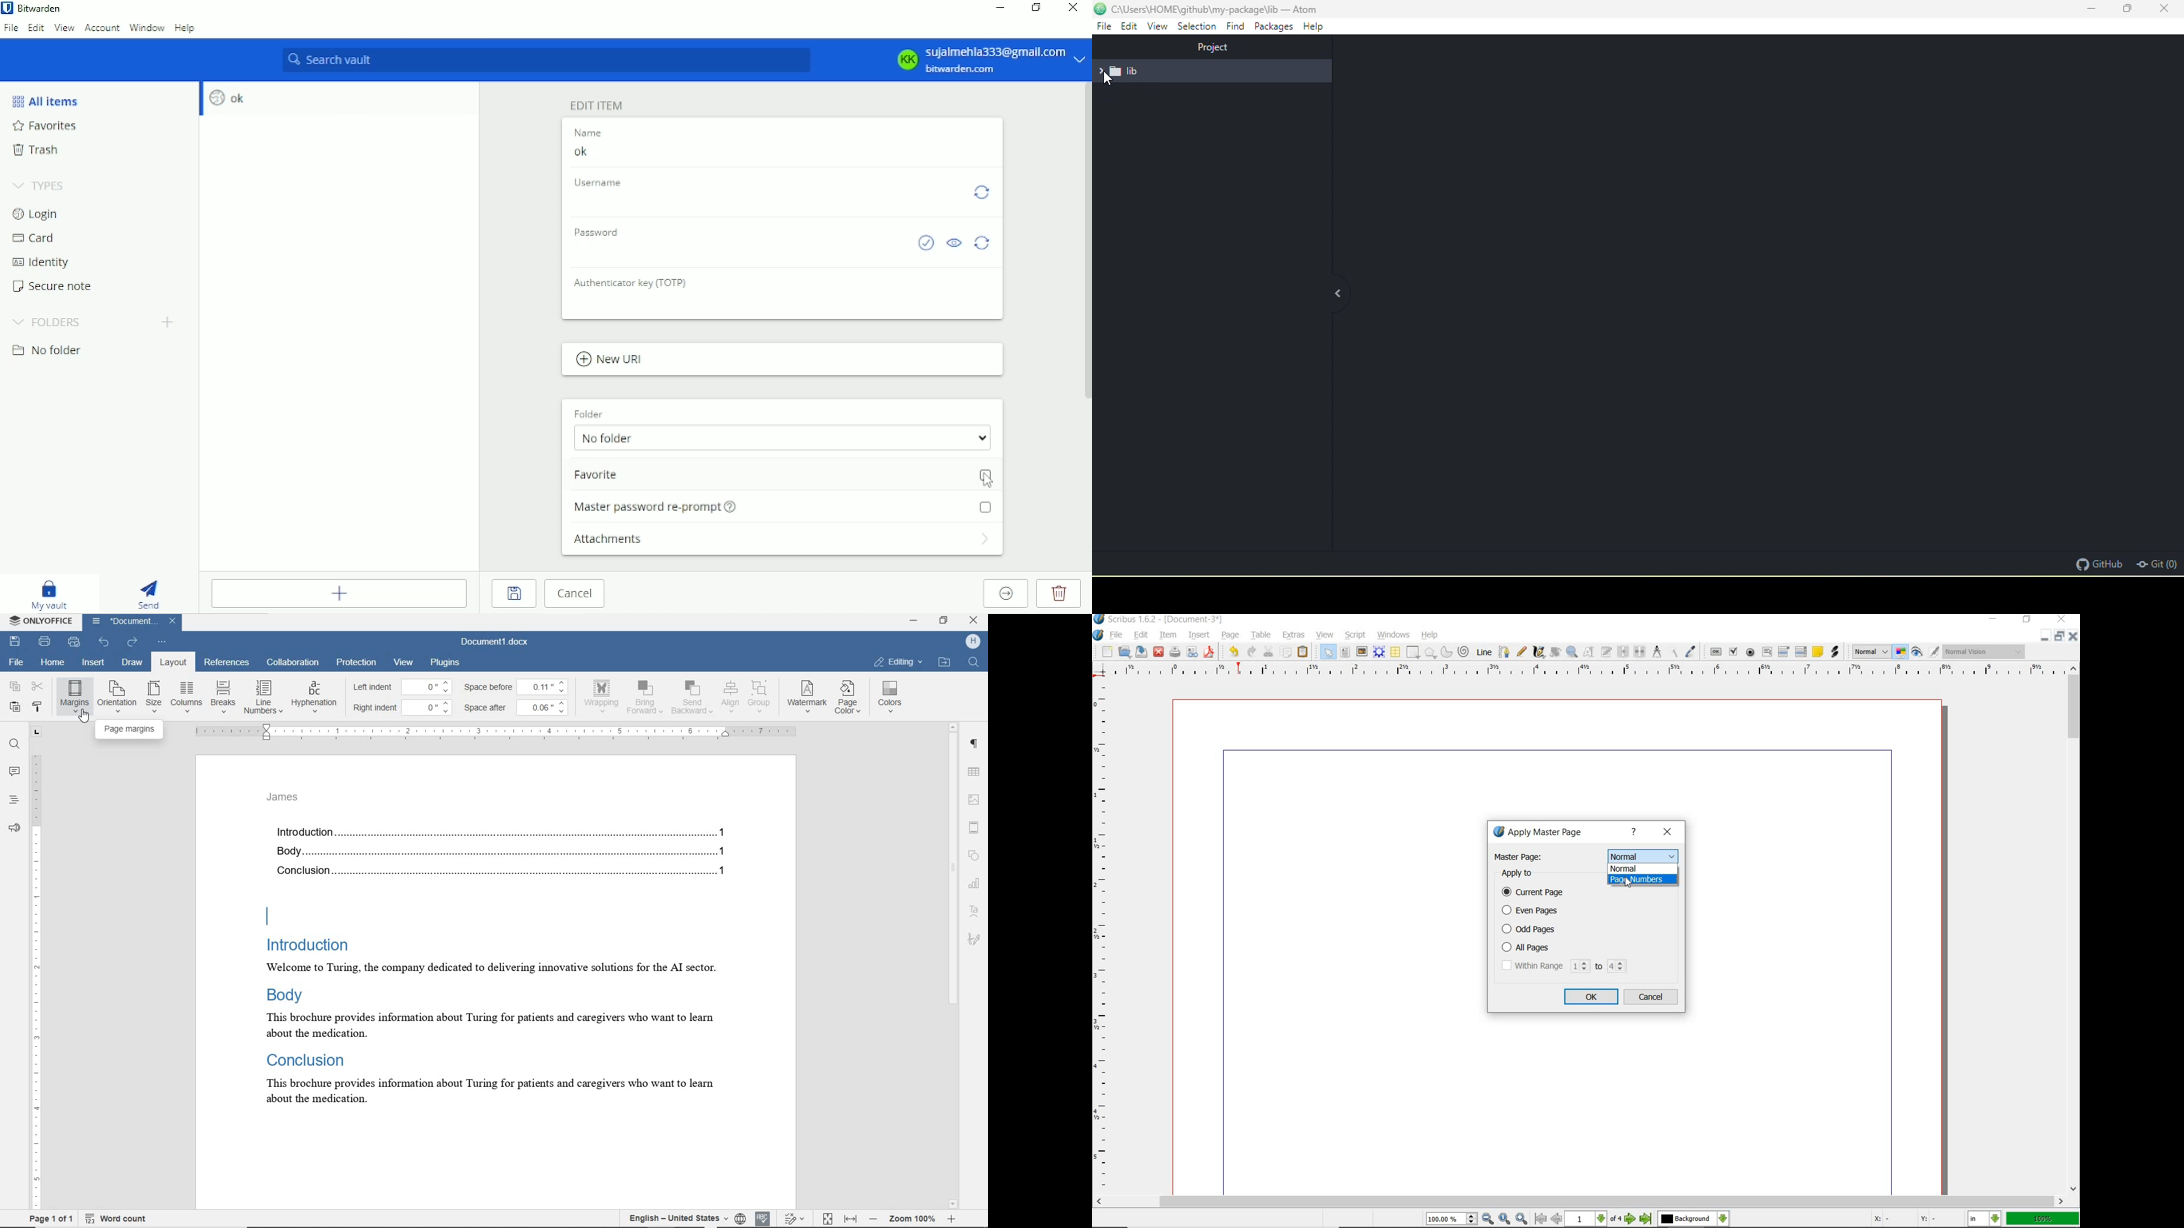  What do you see at coordinates (356, 662) in the screenshot?
I see `protection` at bounding box center [356, 662].